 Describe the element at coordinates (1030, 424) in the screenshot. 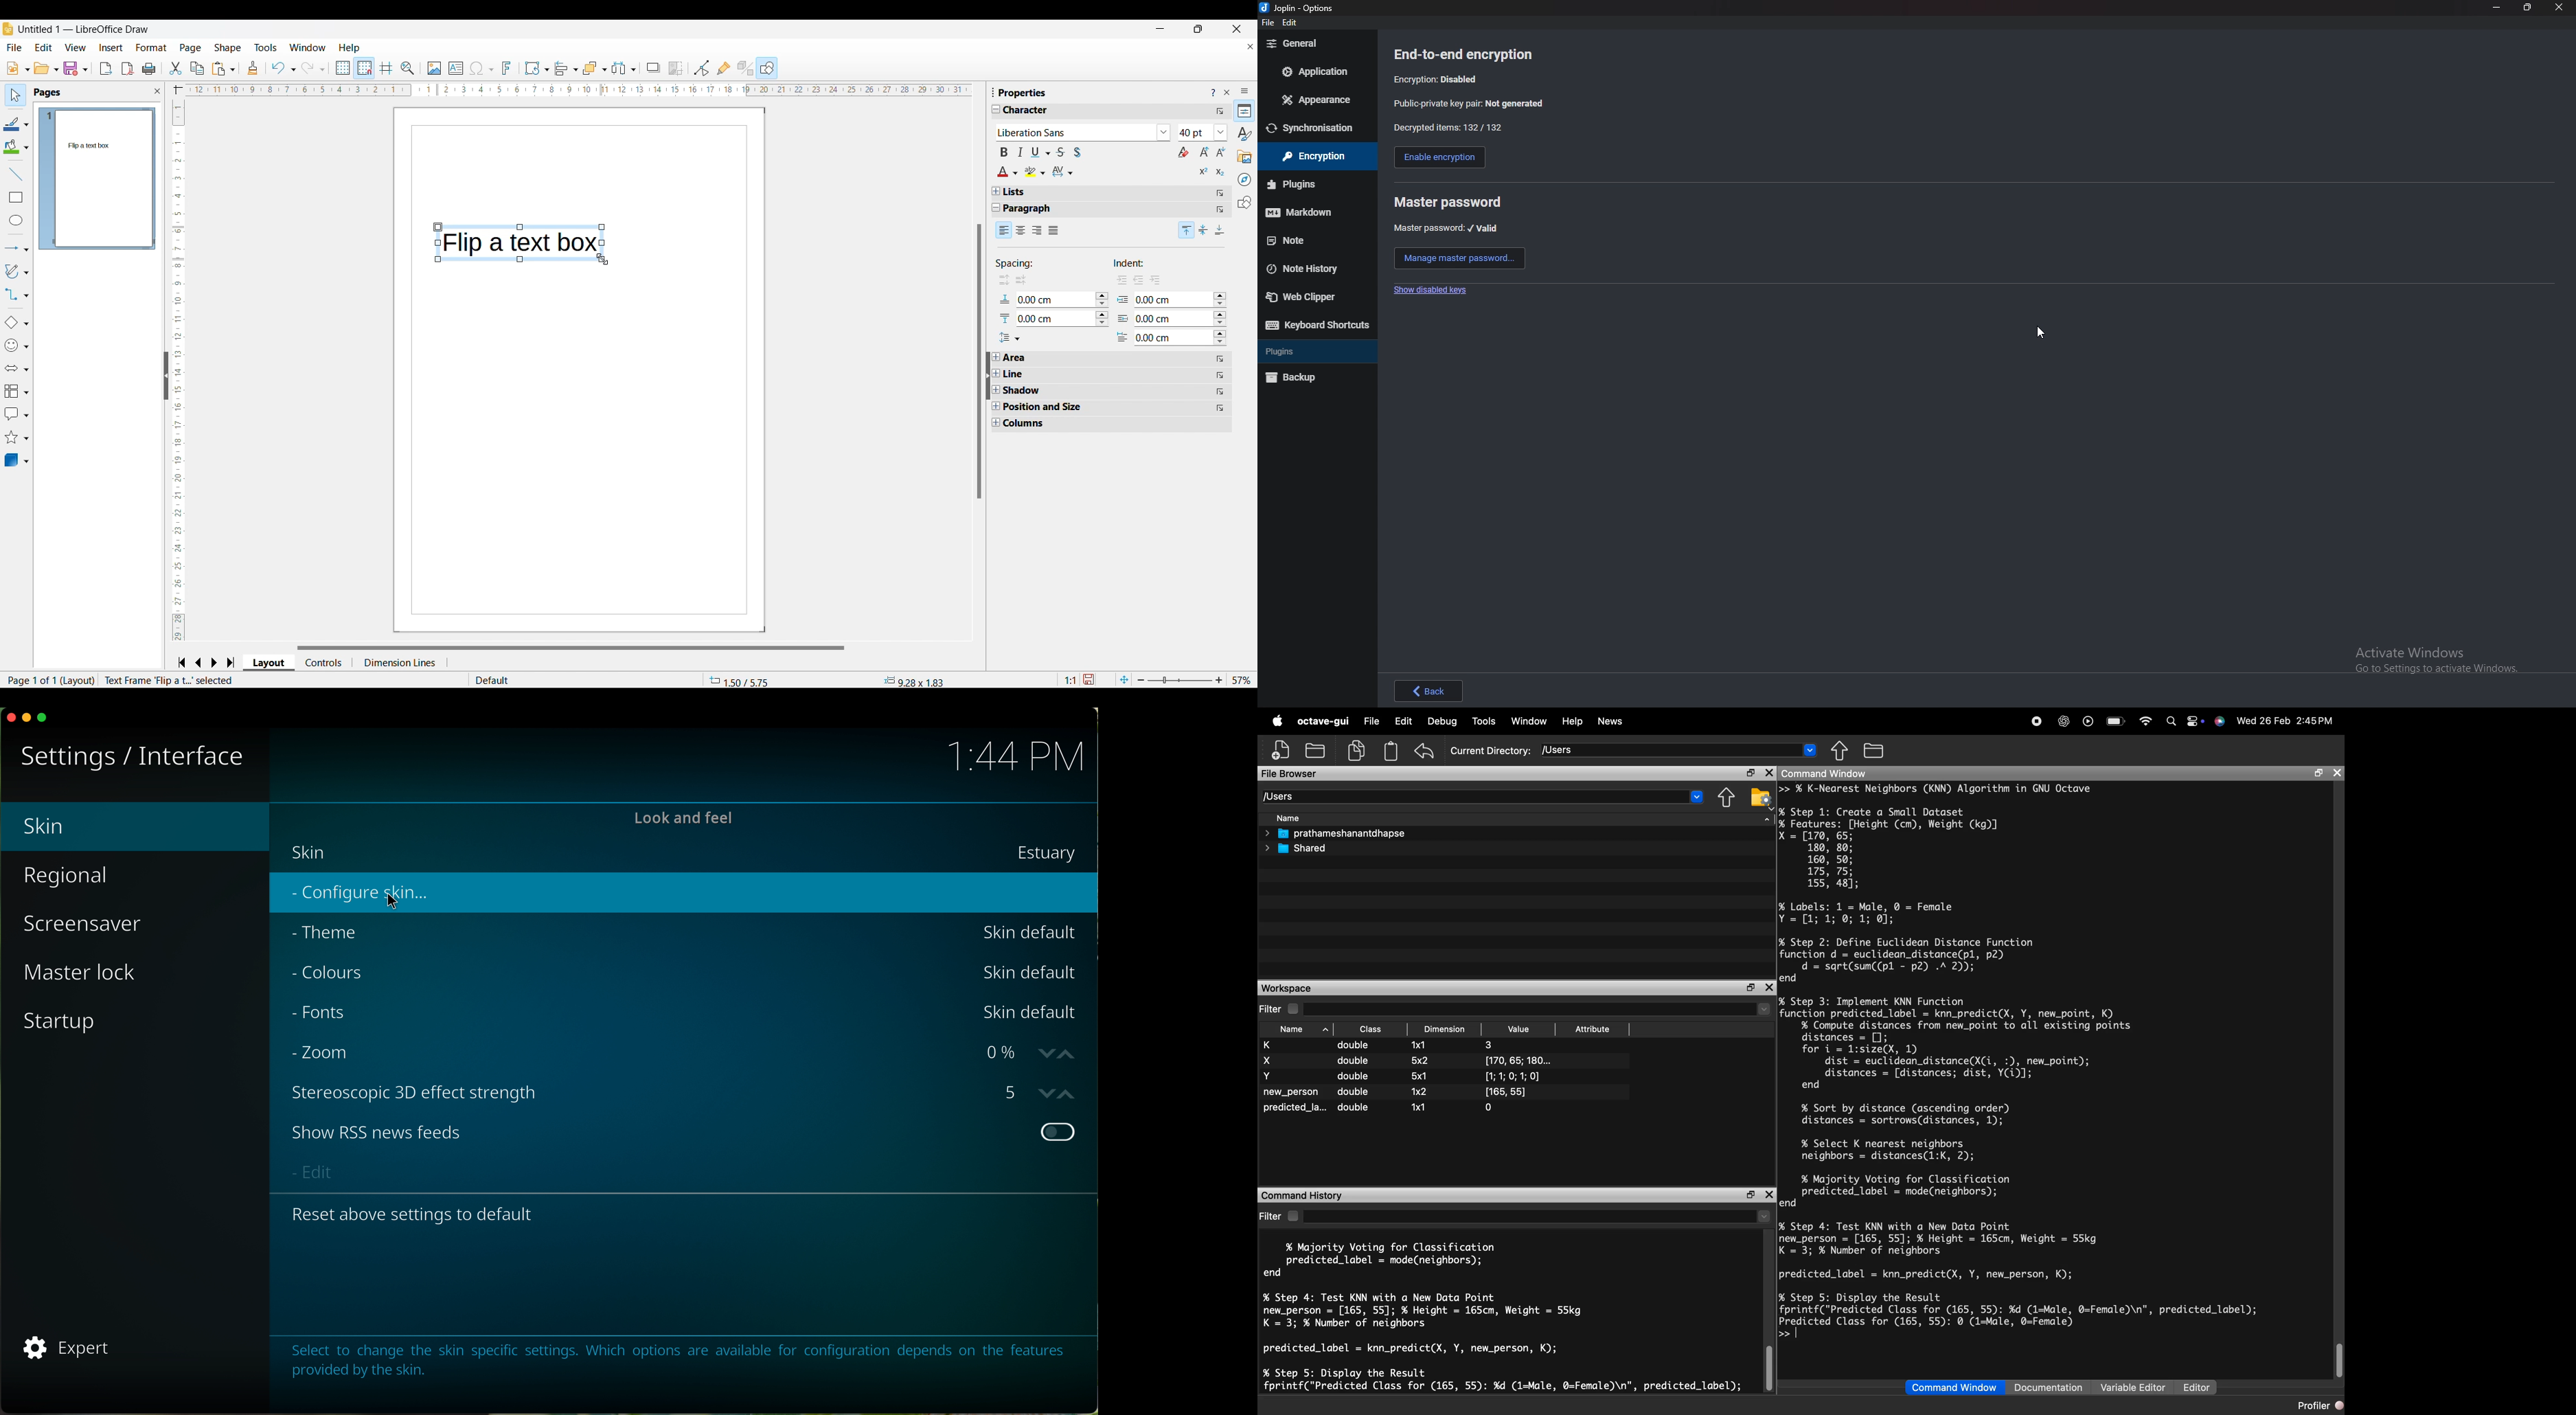

I see `Columns` at that location.